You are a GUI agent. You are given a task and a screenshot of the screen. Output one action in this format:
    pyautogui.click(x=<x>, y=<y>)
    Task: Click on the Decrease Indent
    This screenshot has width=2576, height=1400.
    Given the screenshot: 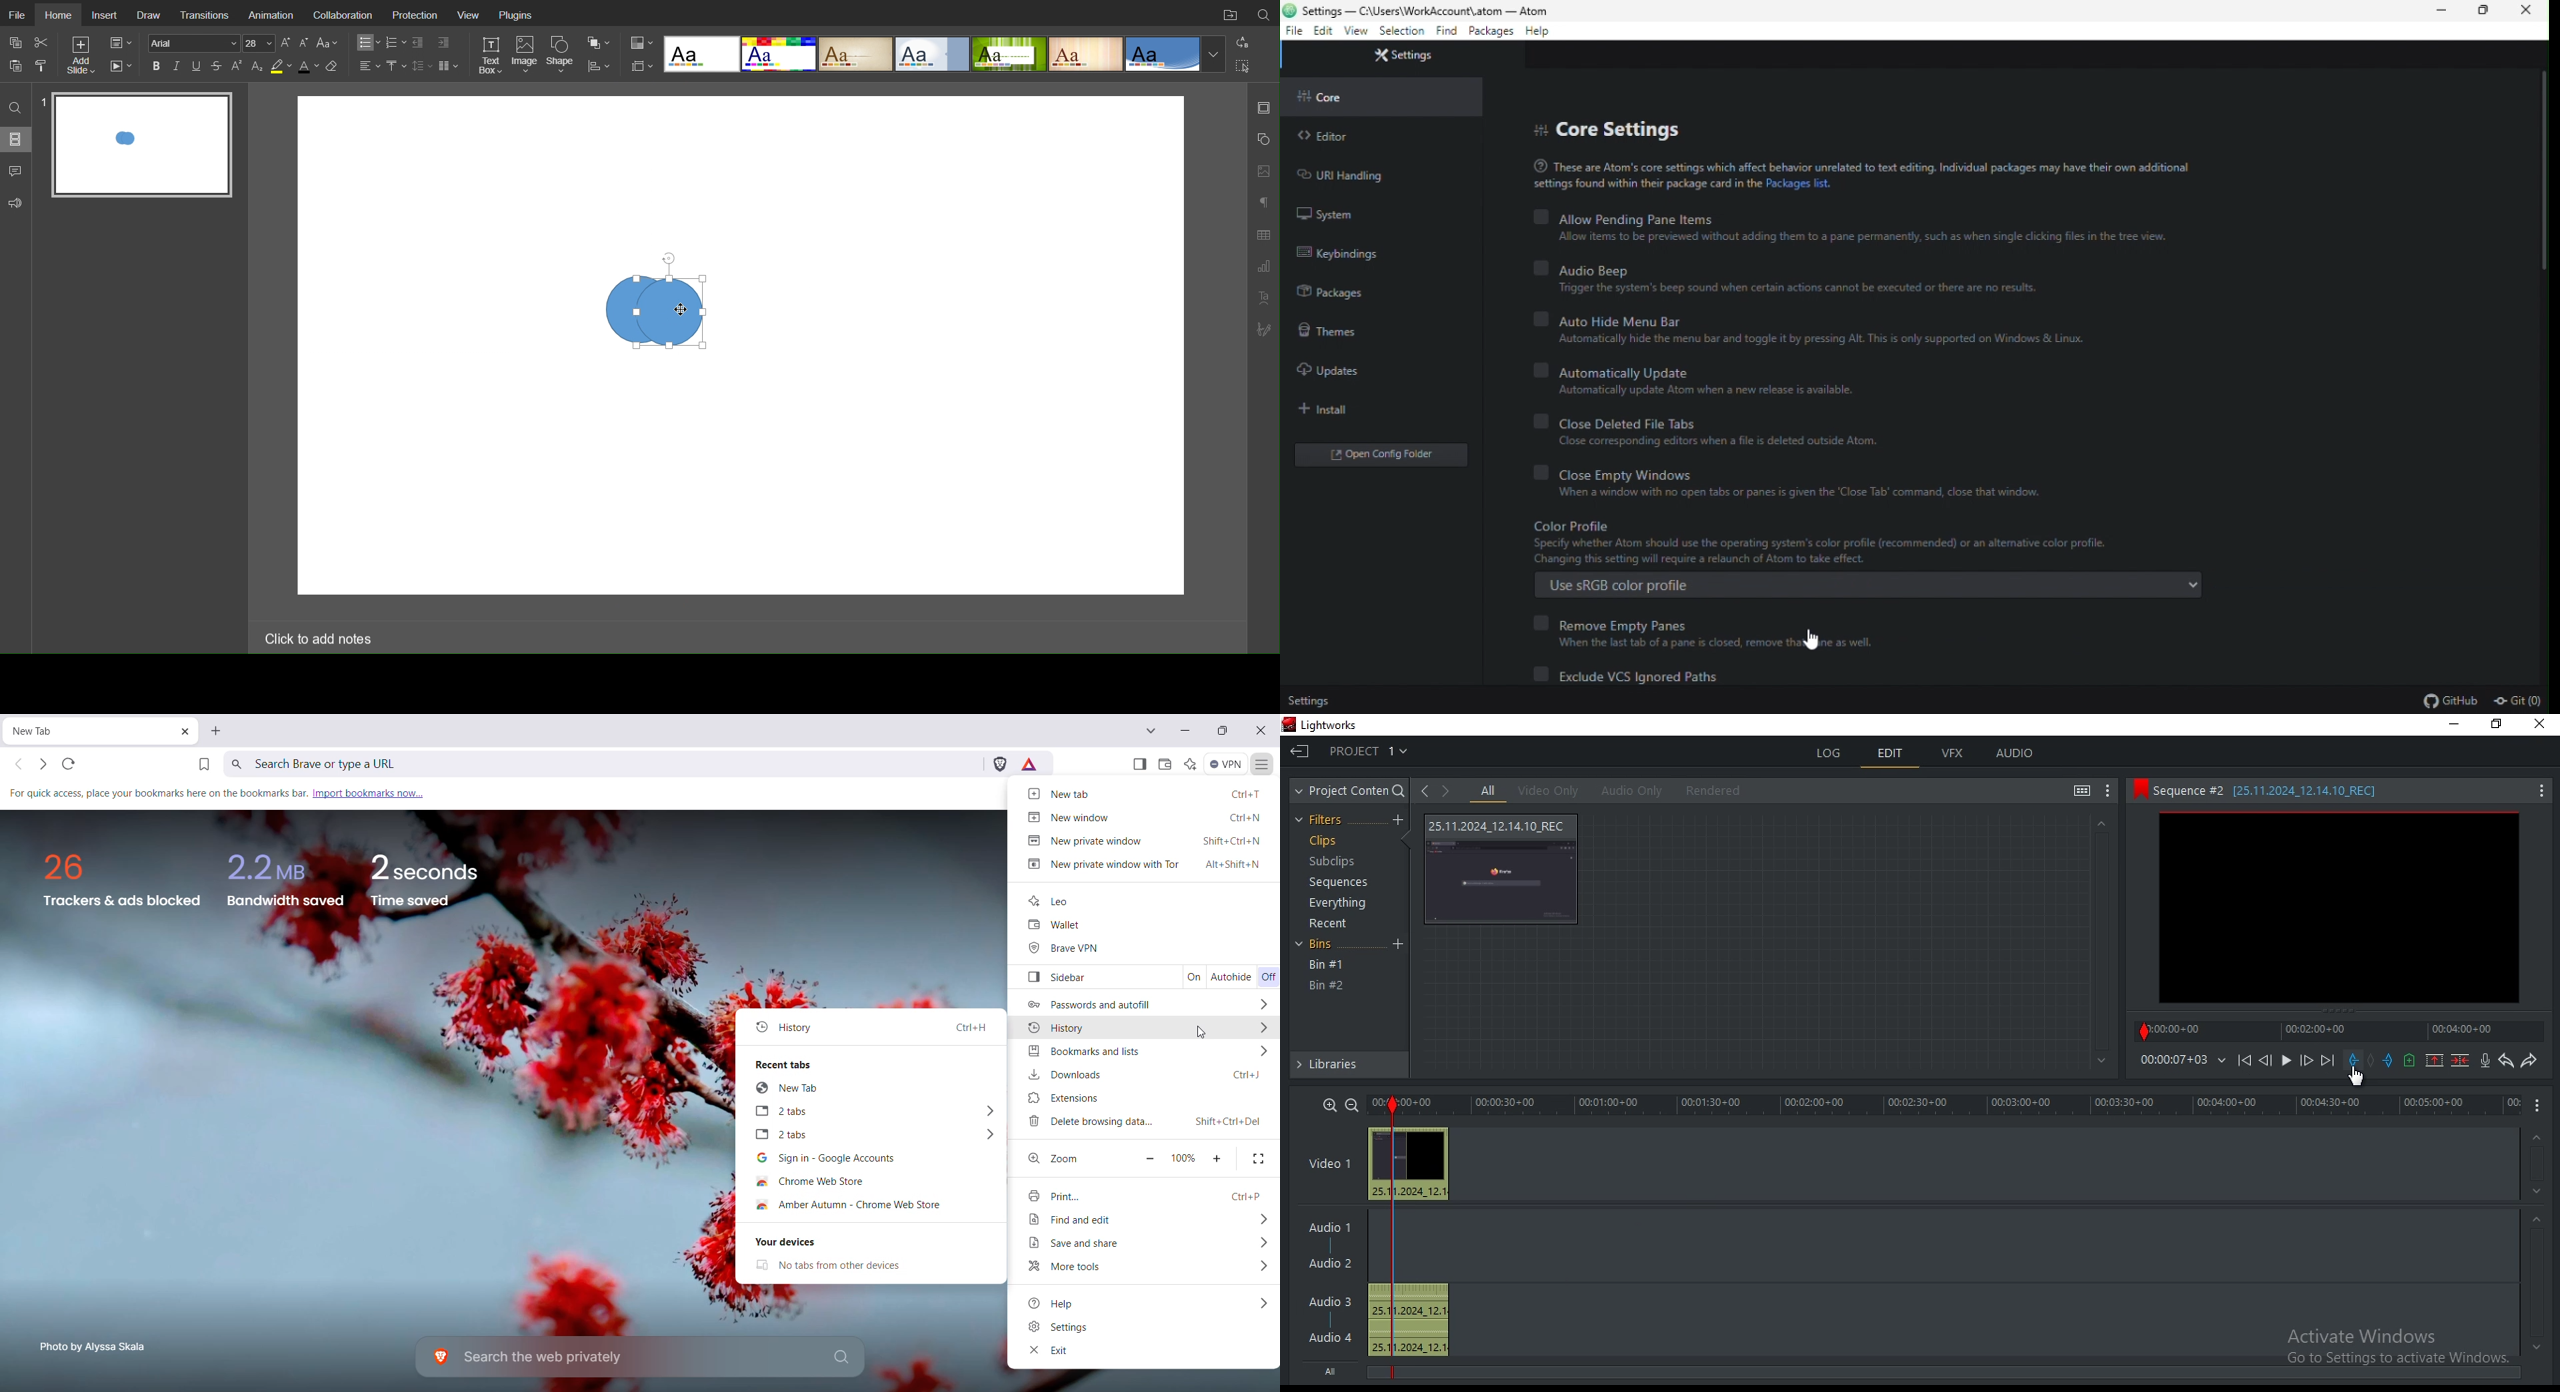 What is the action you would take?
    pyautogui.click(x=419, y=43)
    